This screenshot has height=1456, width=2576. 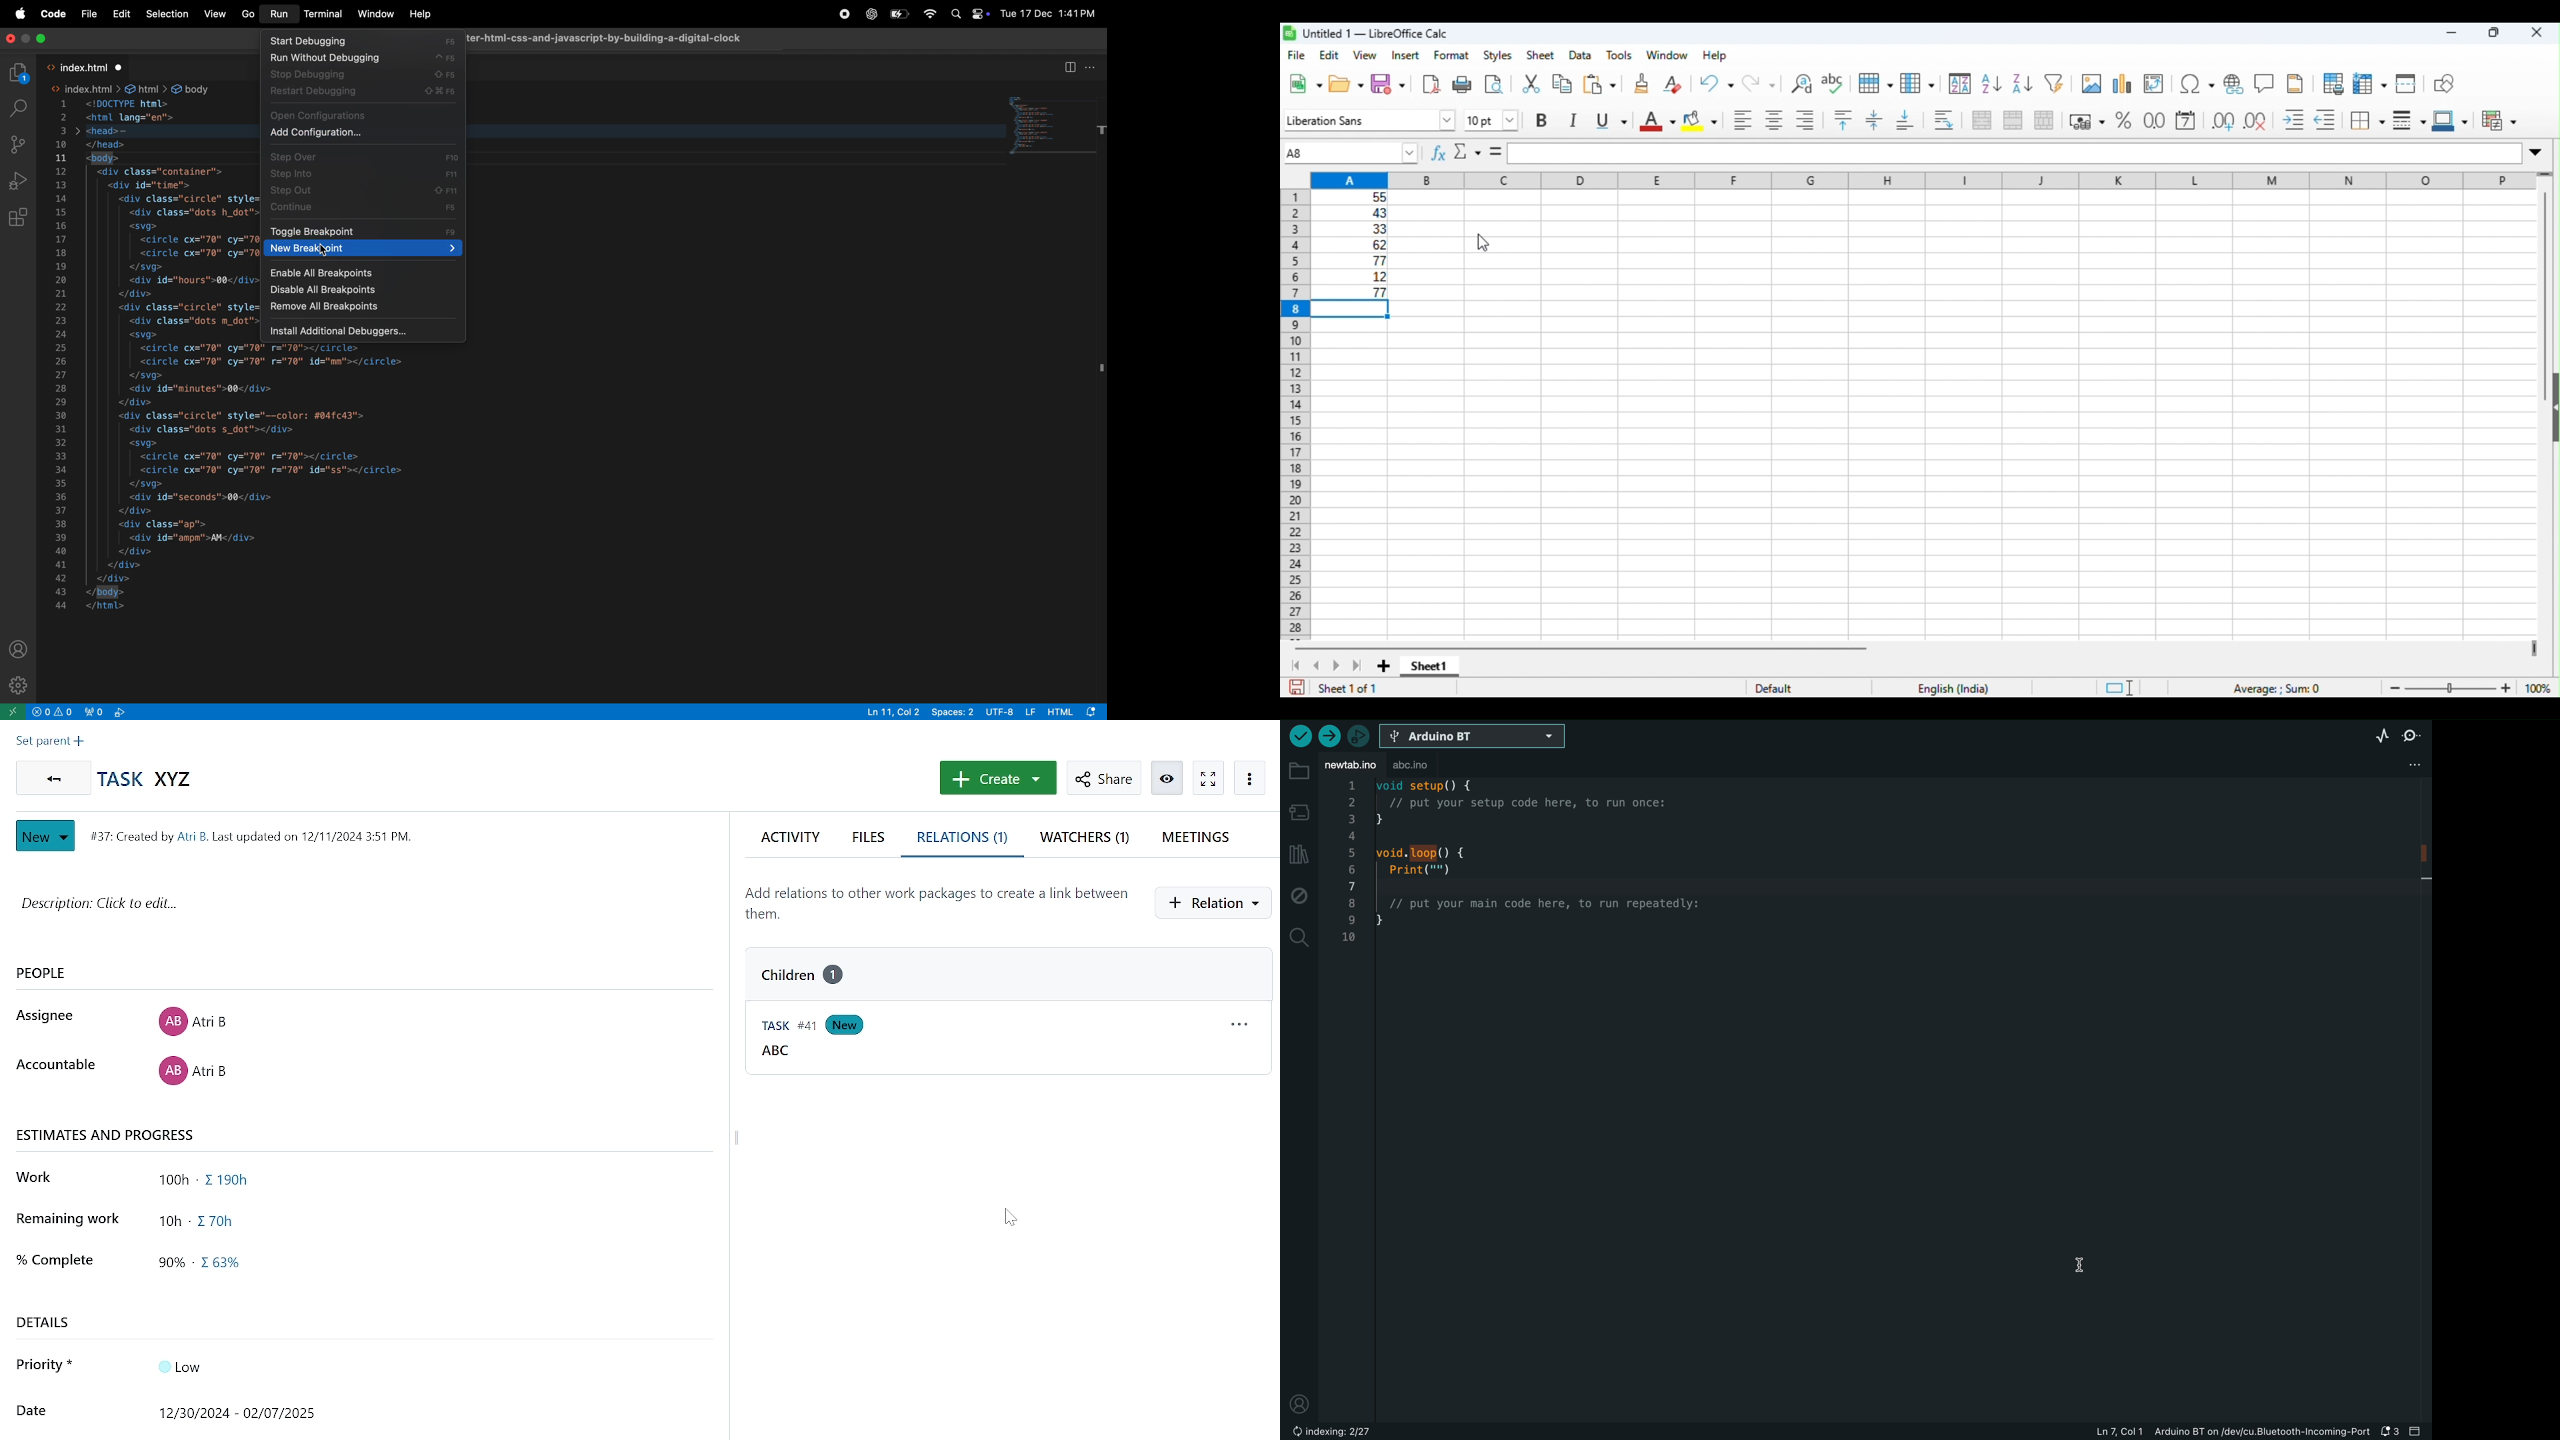 I want to click on set preset, so click(x=50, y=743).